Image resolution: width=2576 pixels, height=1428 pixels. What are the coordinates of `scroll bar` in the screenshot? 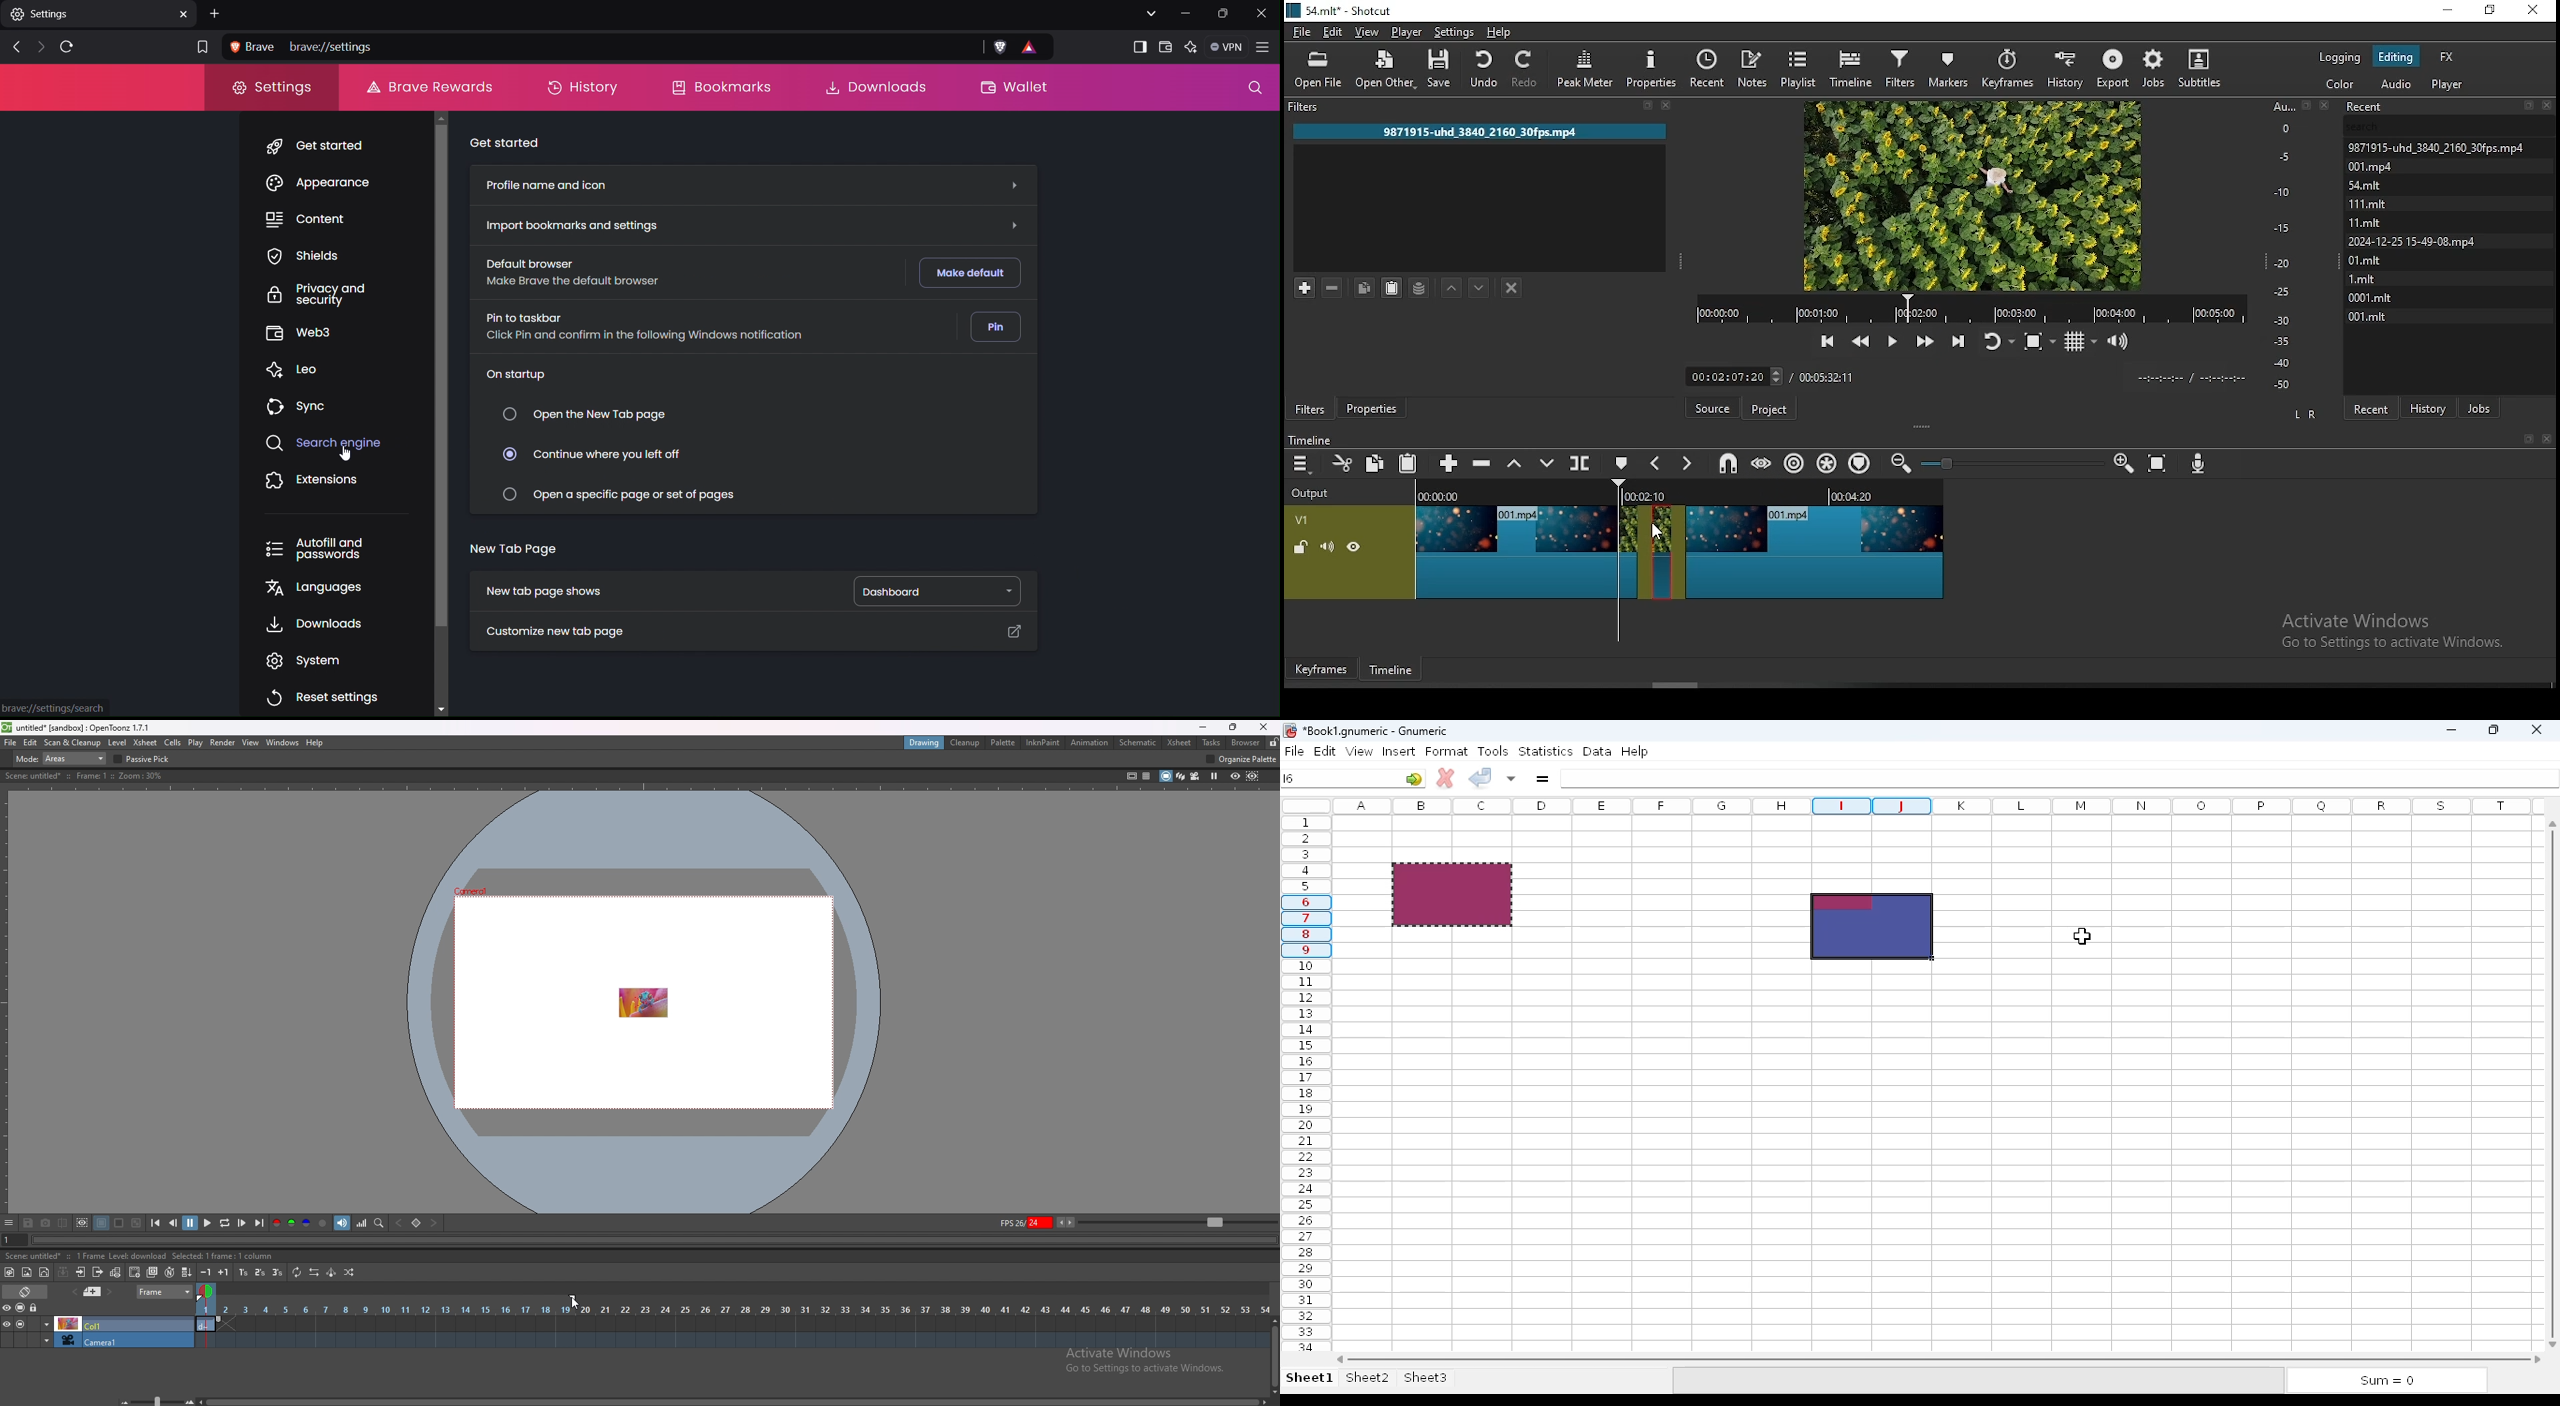 It's located at (1684, 685).